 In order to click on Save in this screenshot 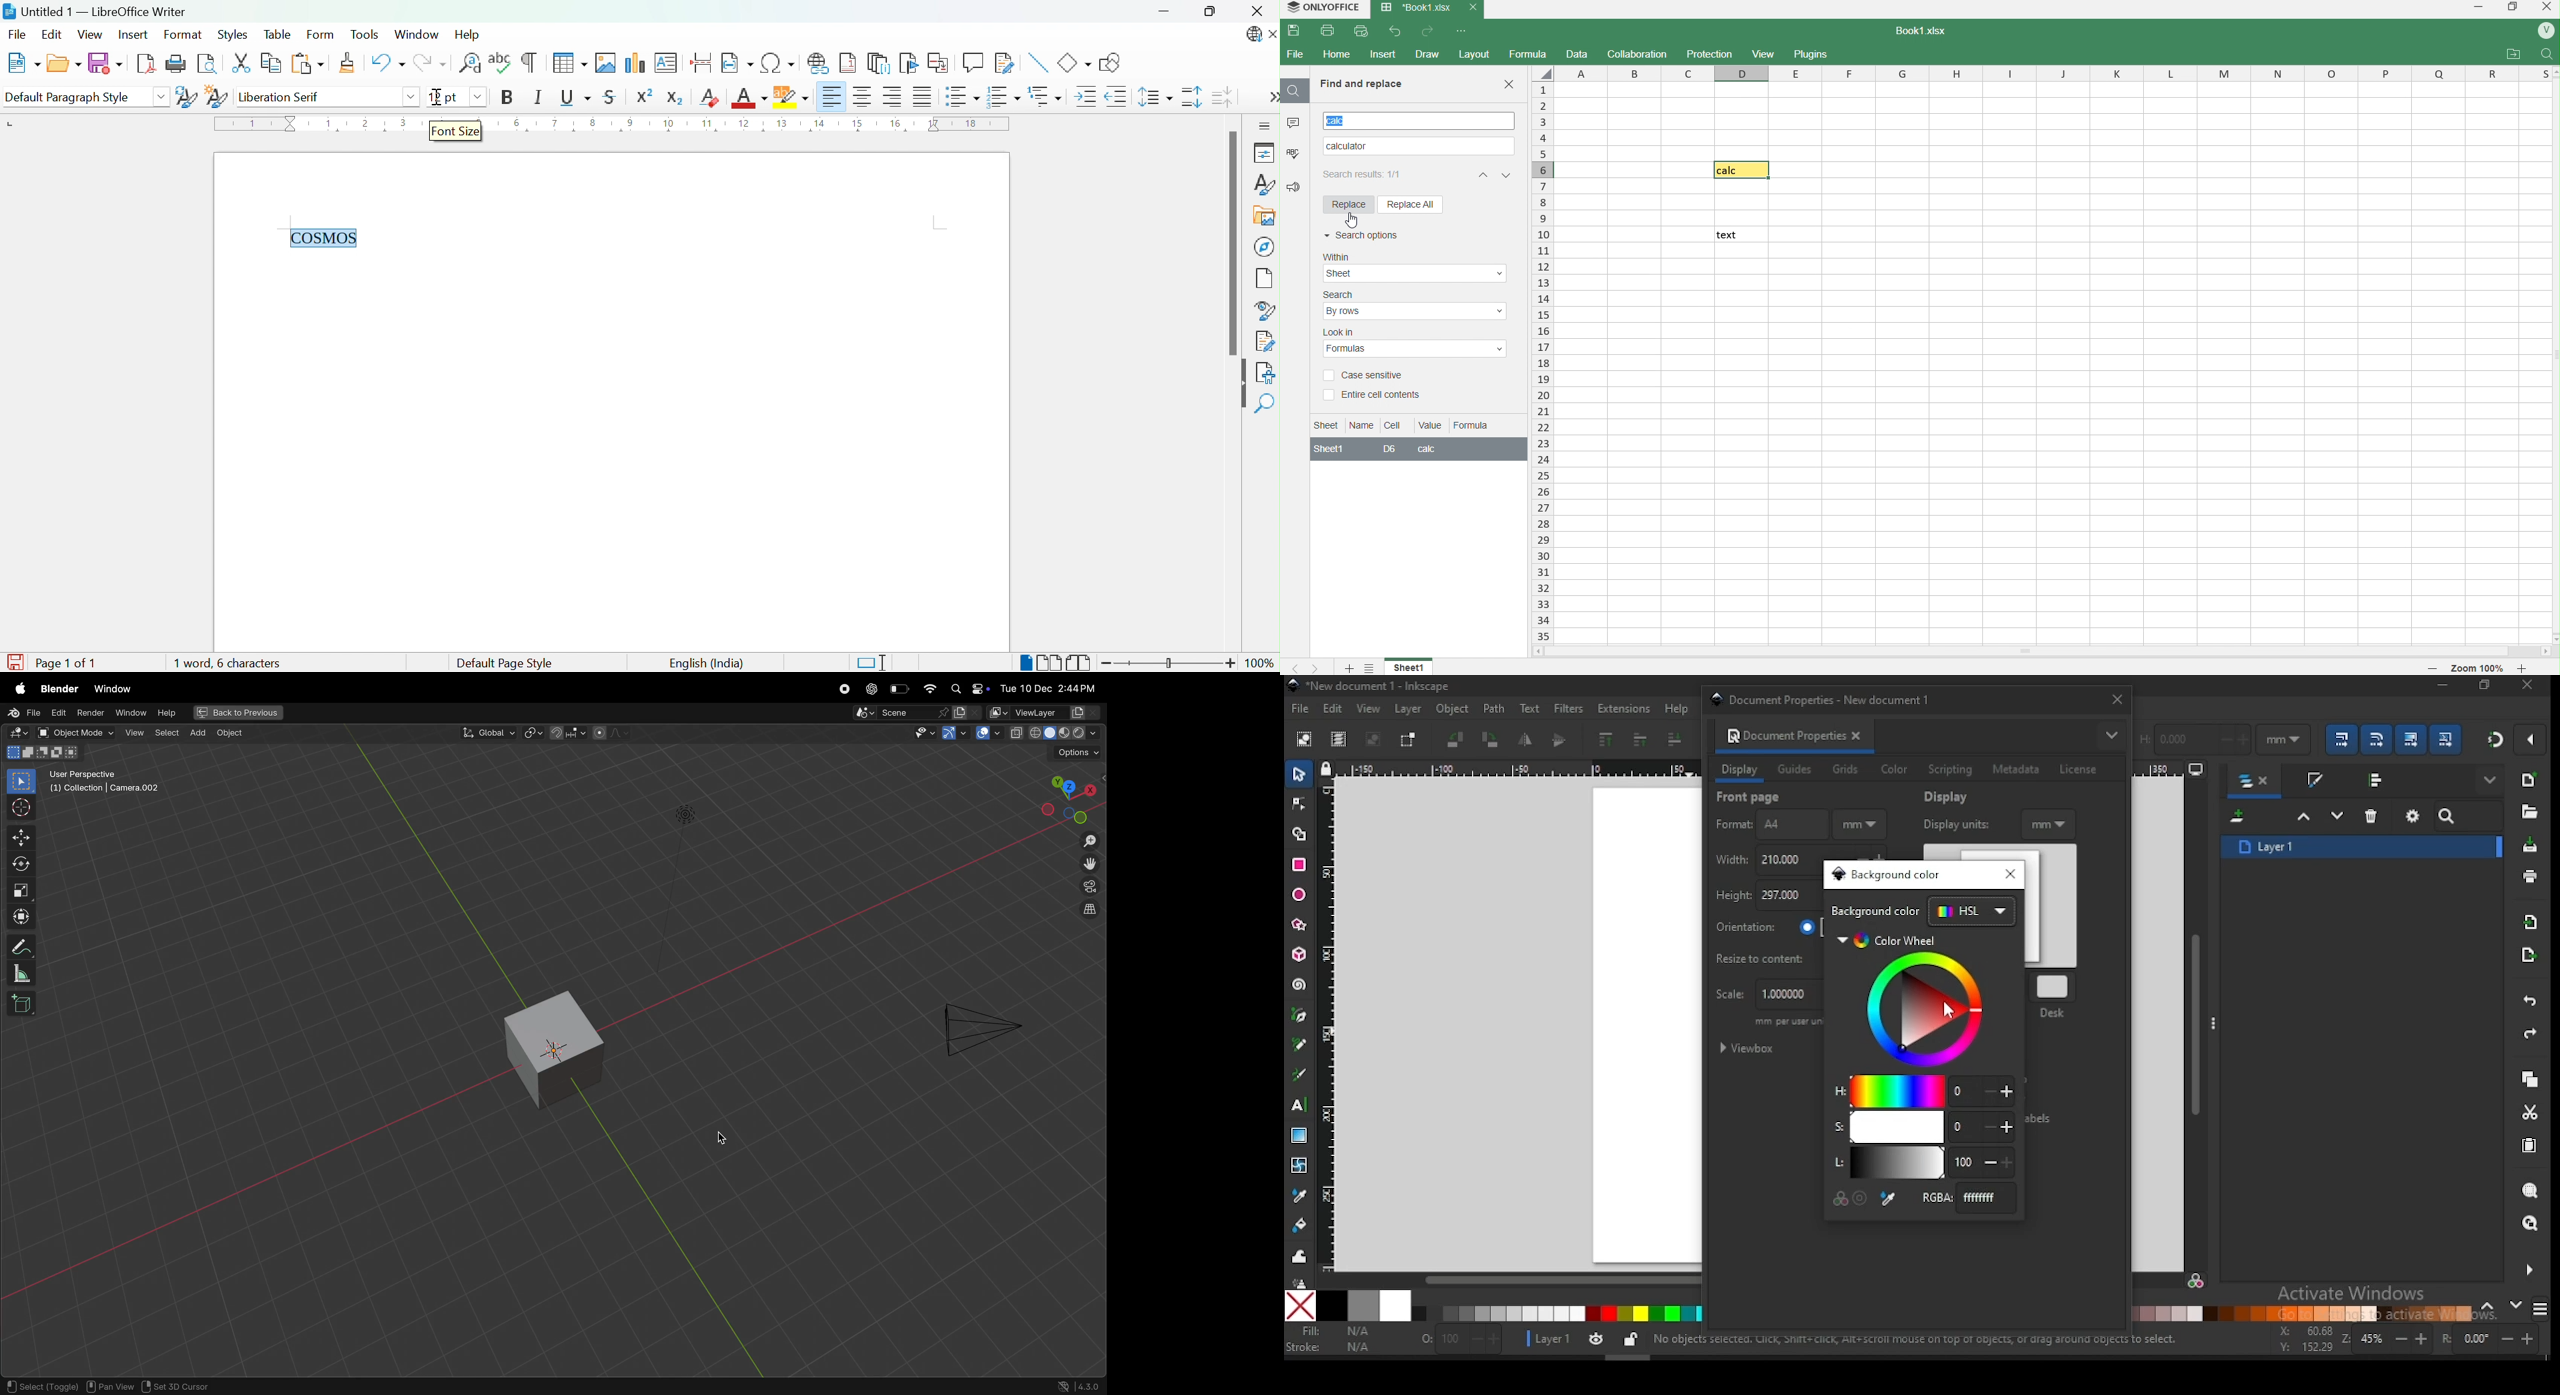, I will do `click(17, 657)`.